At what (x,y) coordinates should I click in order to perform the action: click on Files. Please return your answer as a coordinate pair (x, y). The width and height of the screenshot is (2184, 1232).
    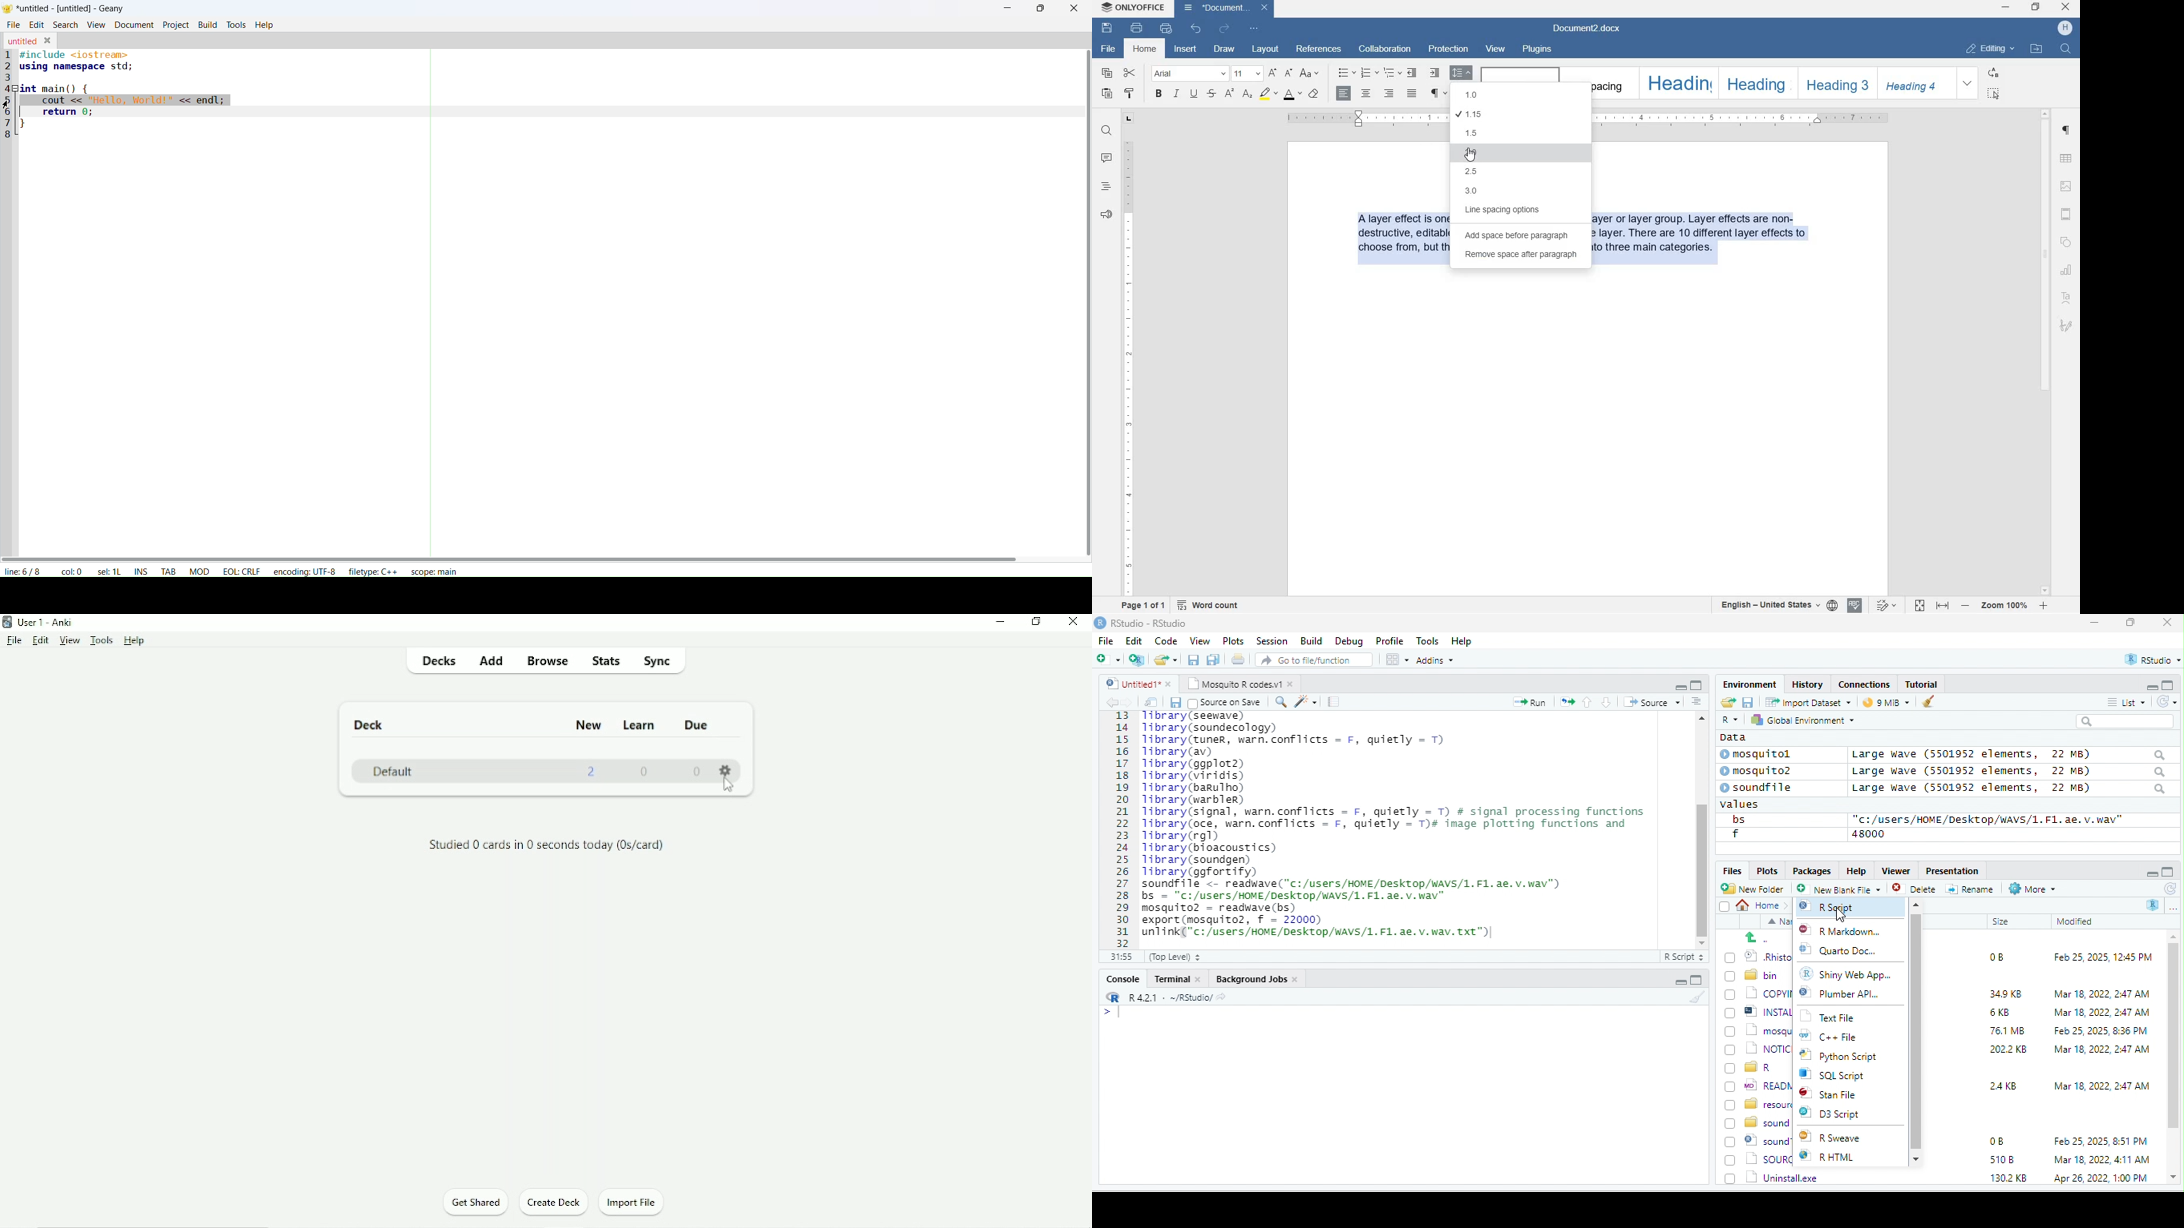
    Looking at the image, I should click on (1729, 871).